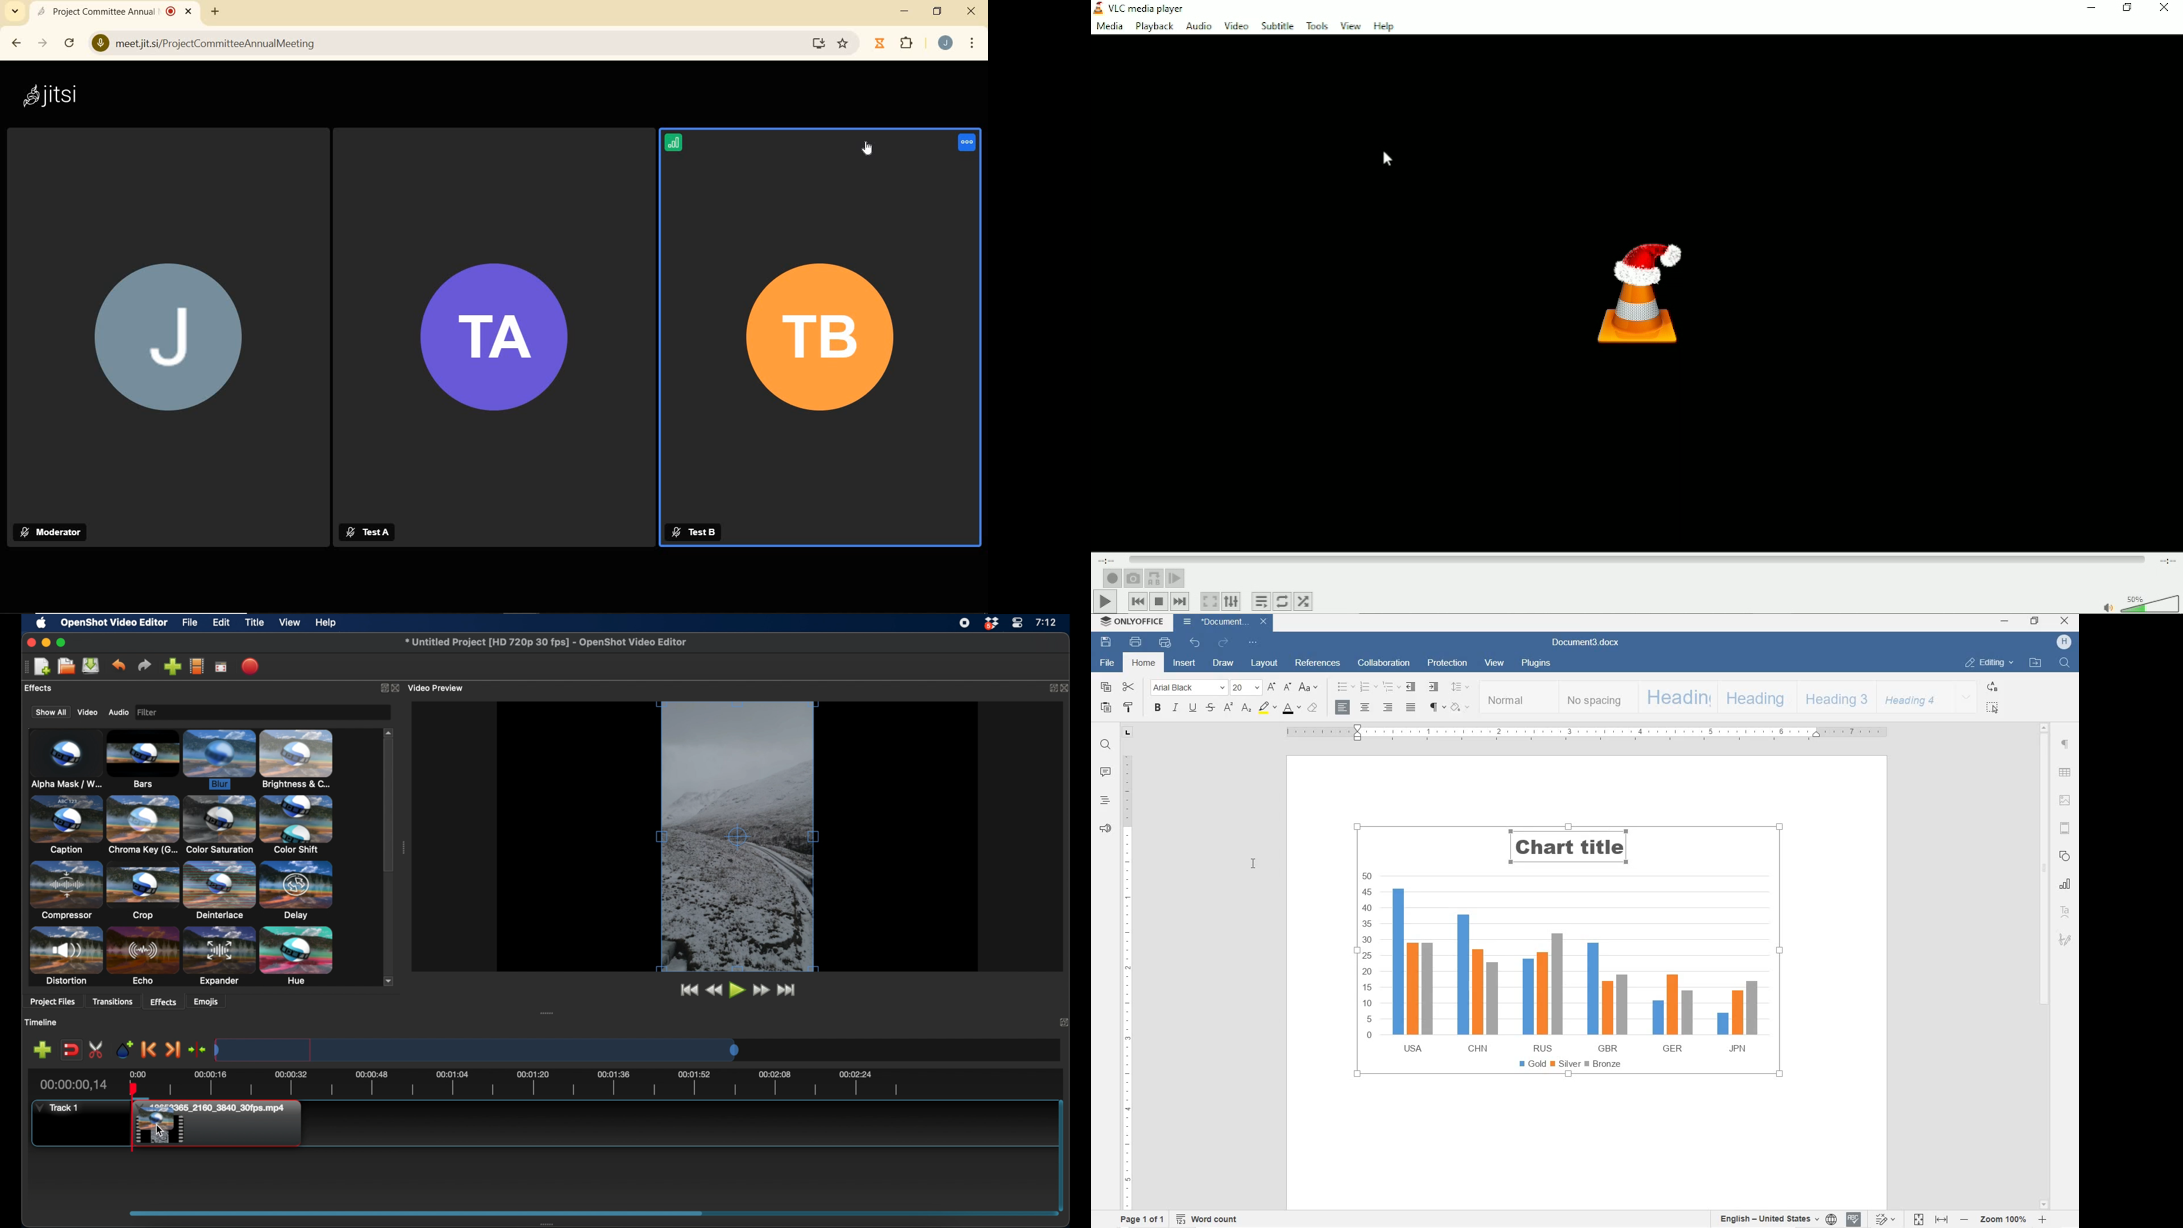  I want to click on title, so click(255, 623).